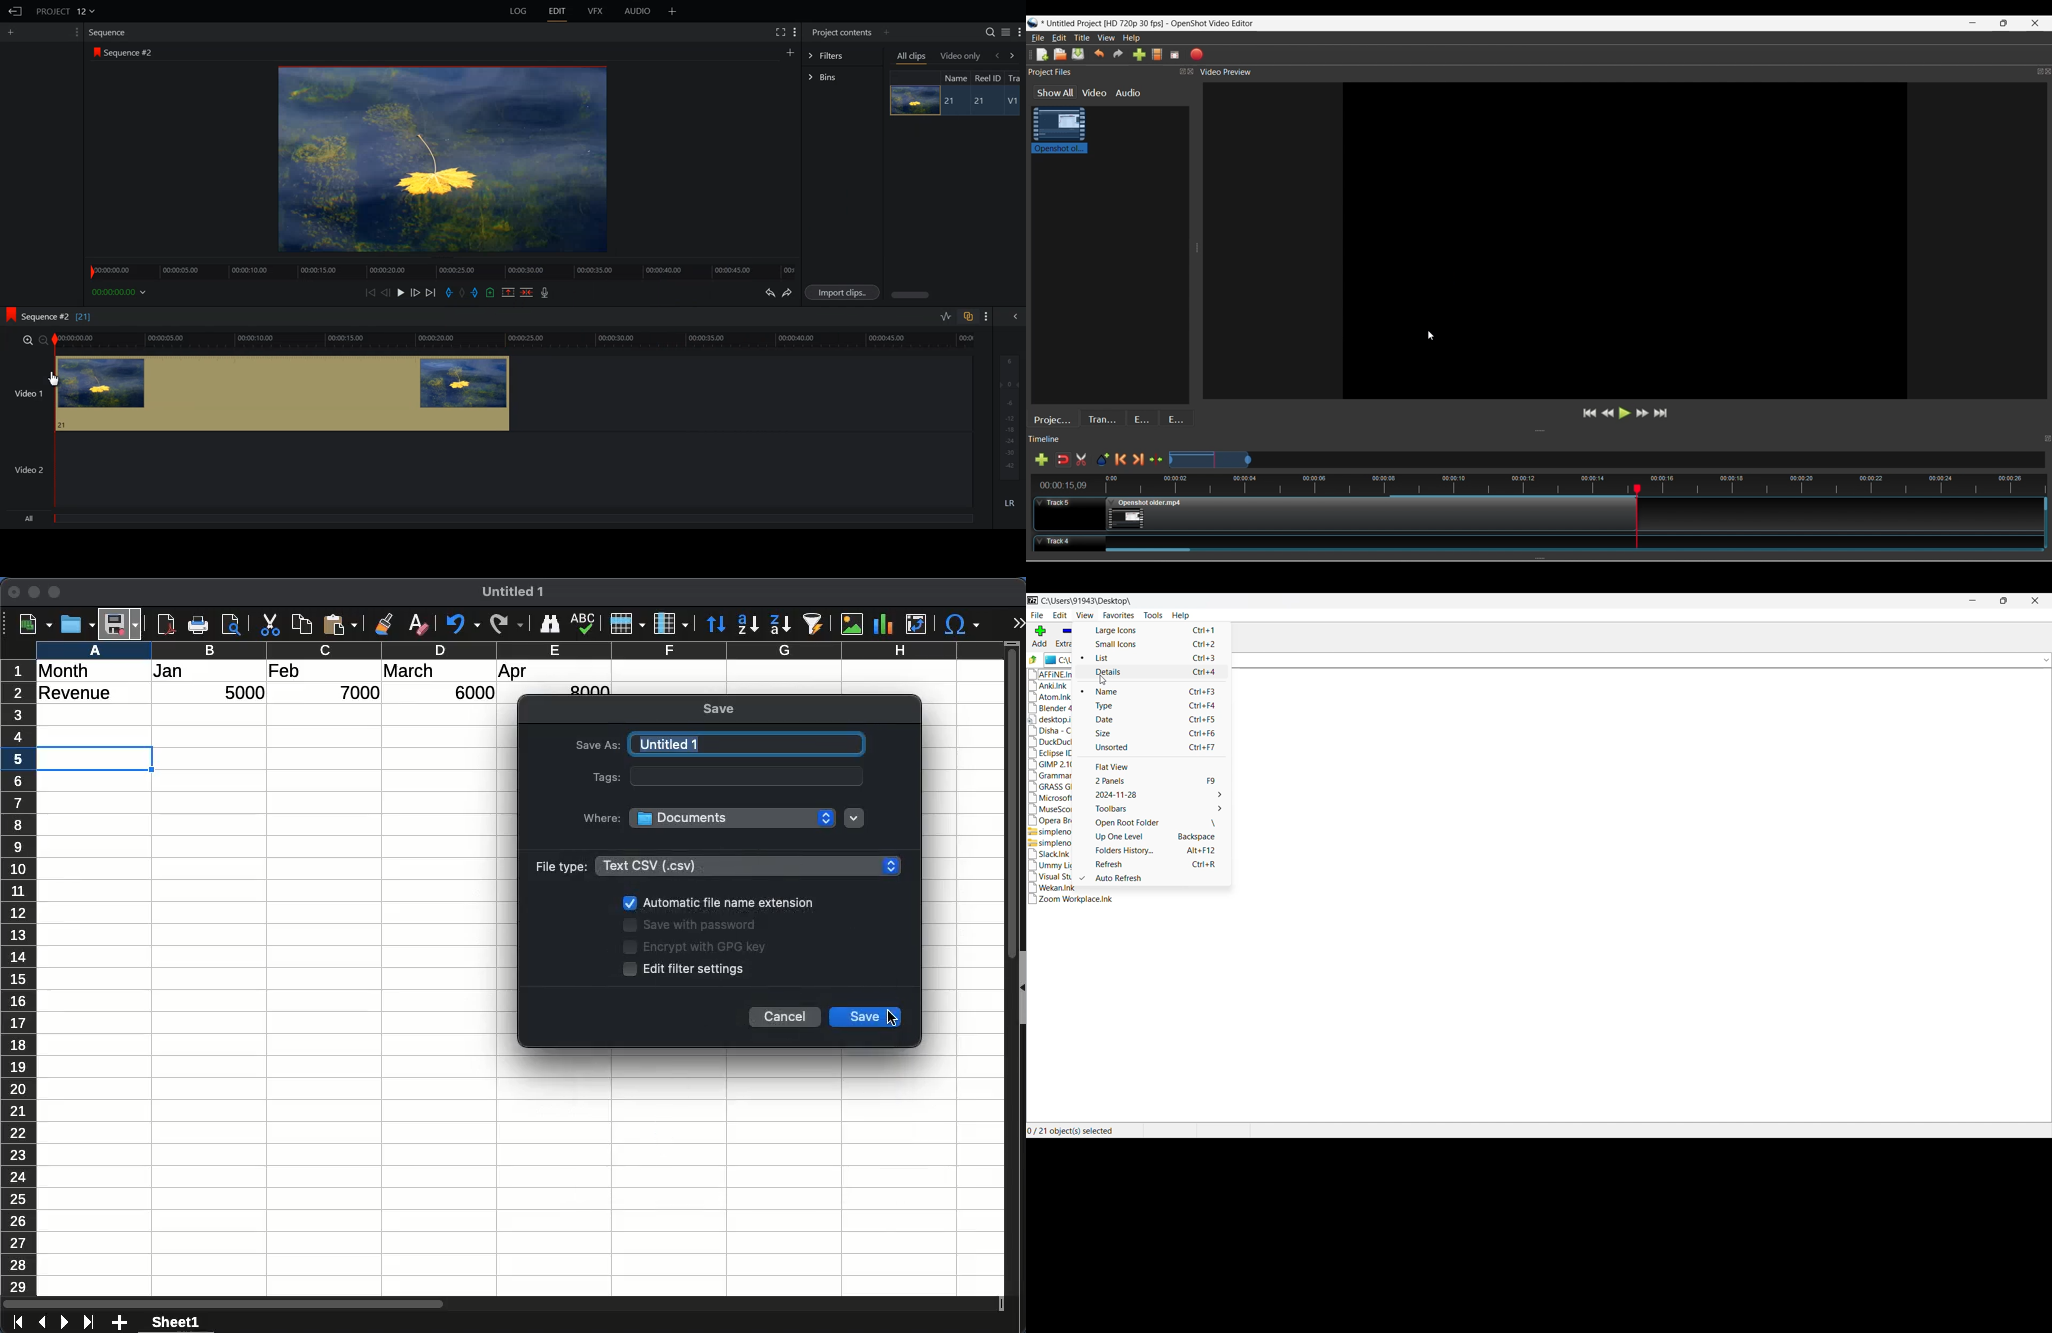 The image size is (2072, 1344). I want to click on Auto refresh, so click(1159, 878).